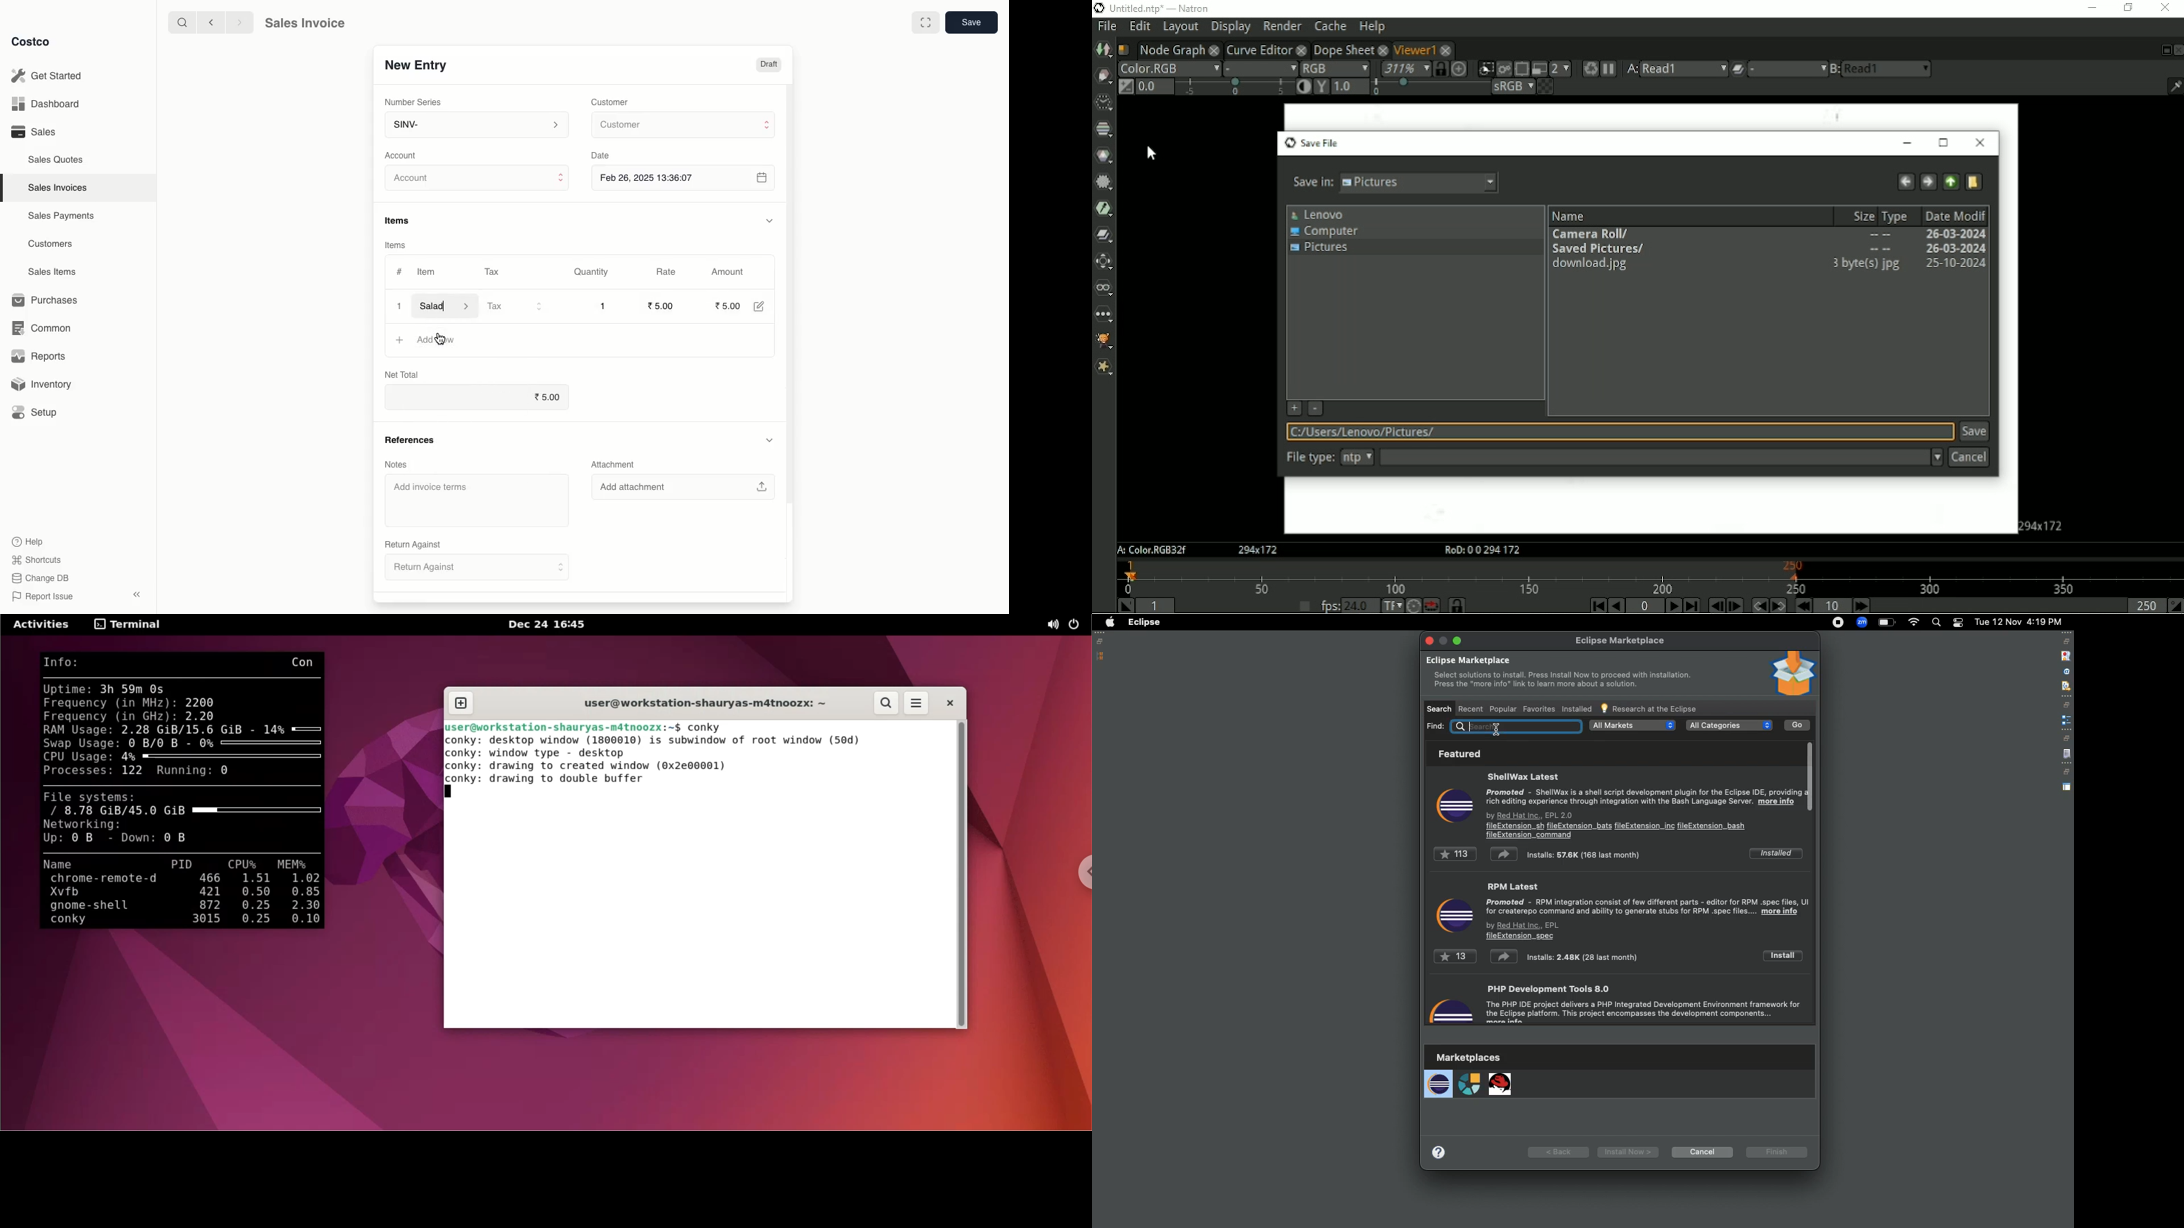 This screenshot has height=1232, width=2184. Describe the element at coordinates (1373, 27) in the screenshot. I see `Help` at that location.